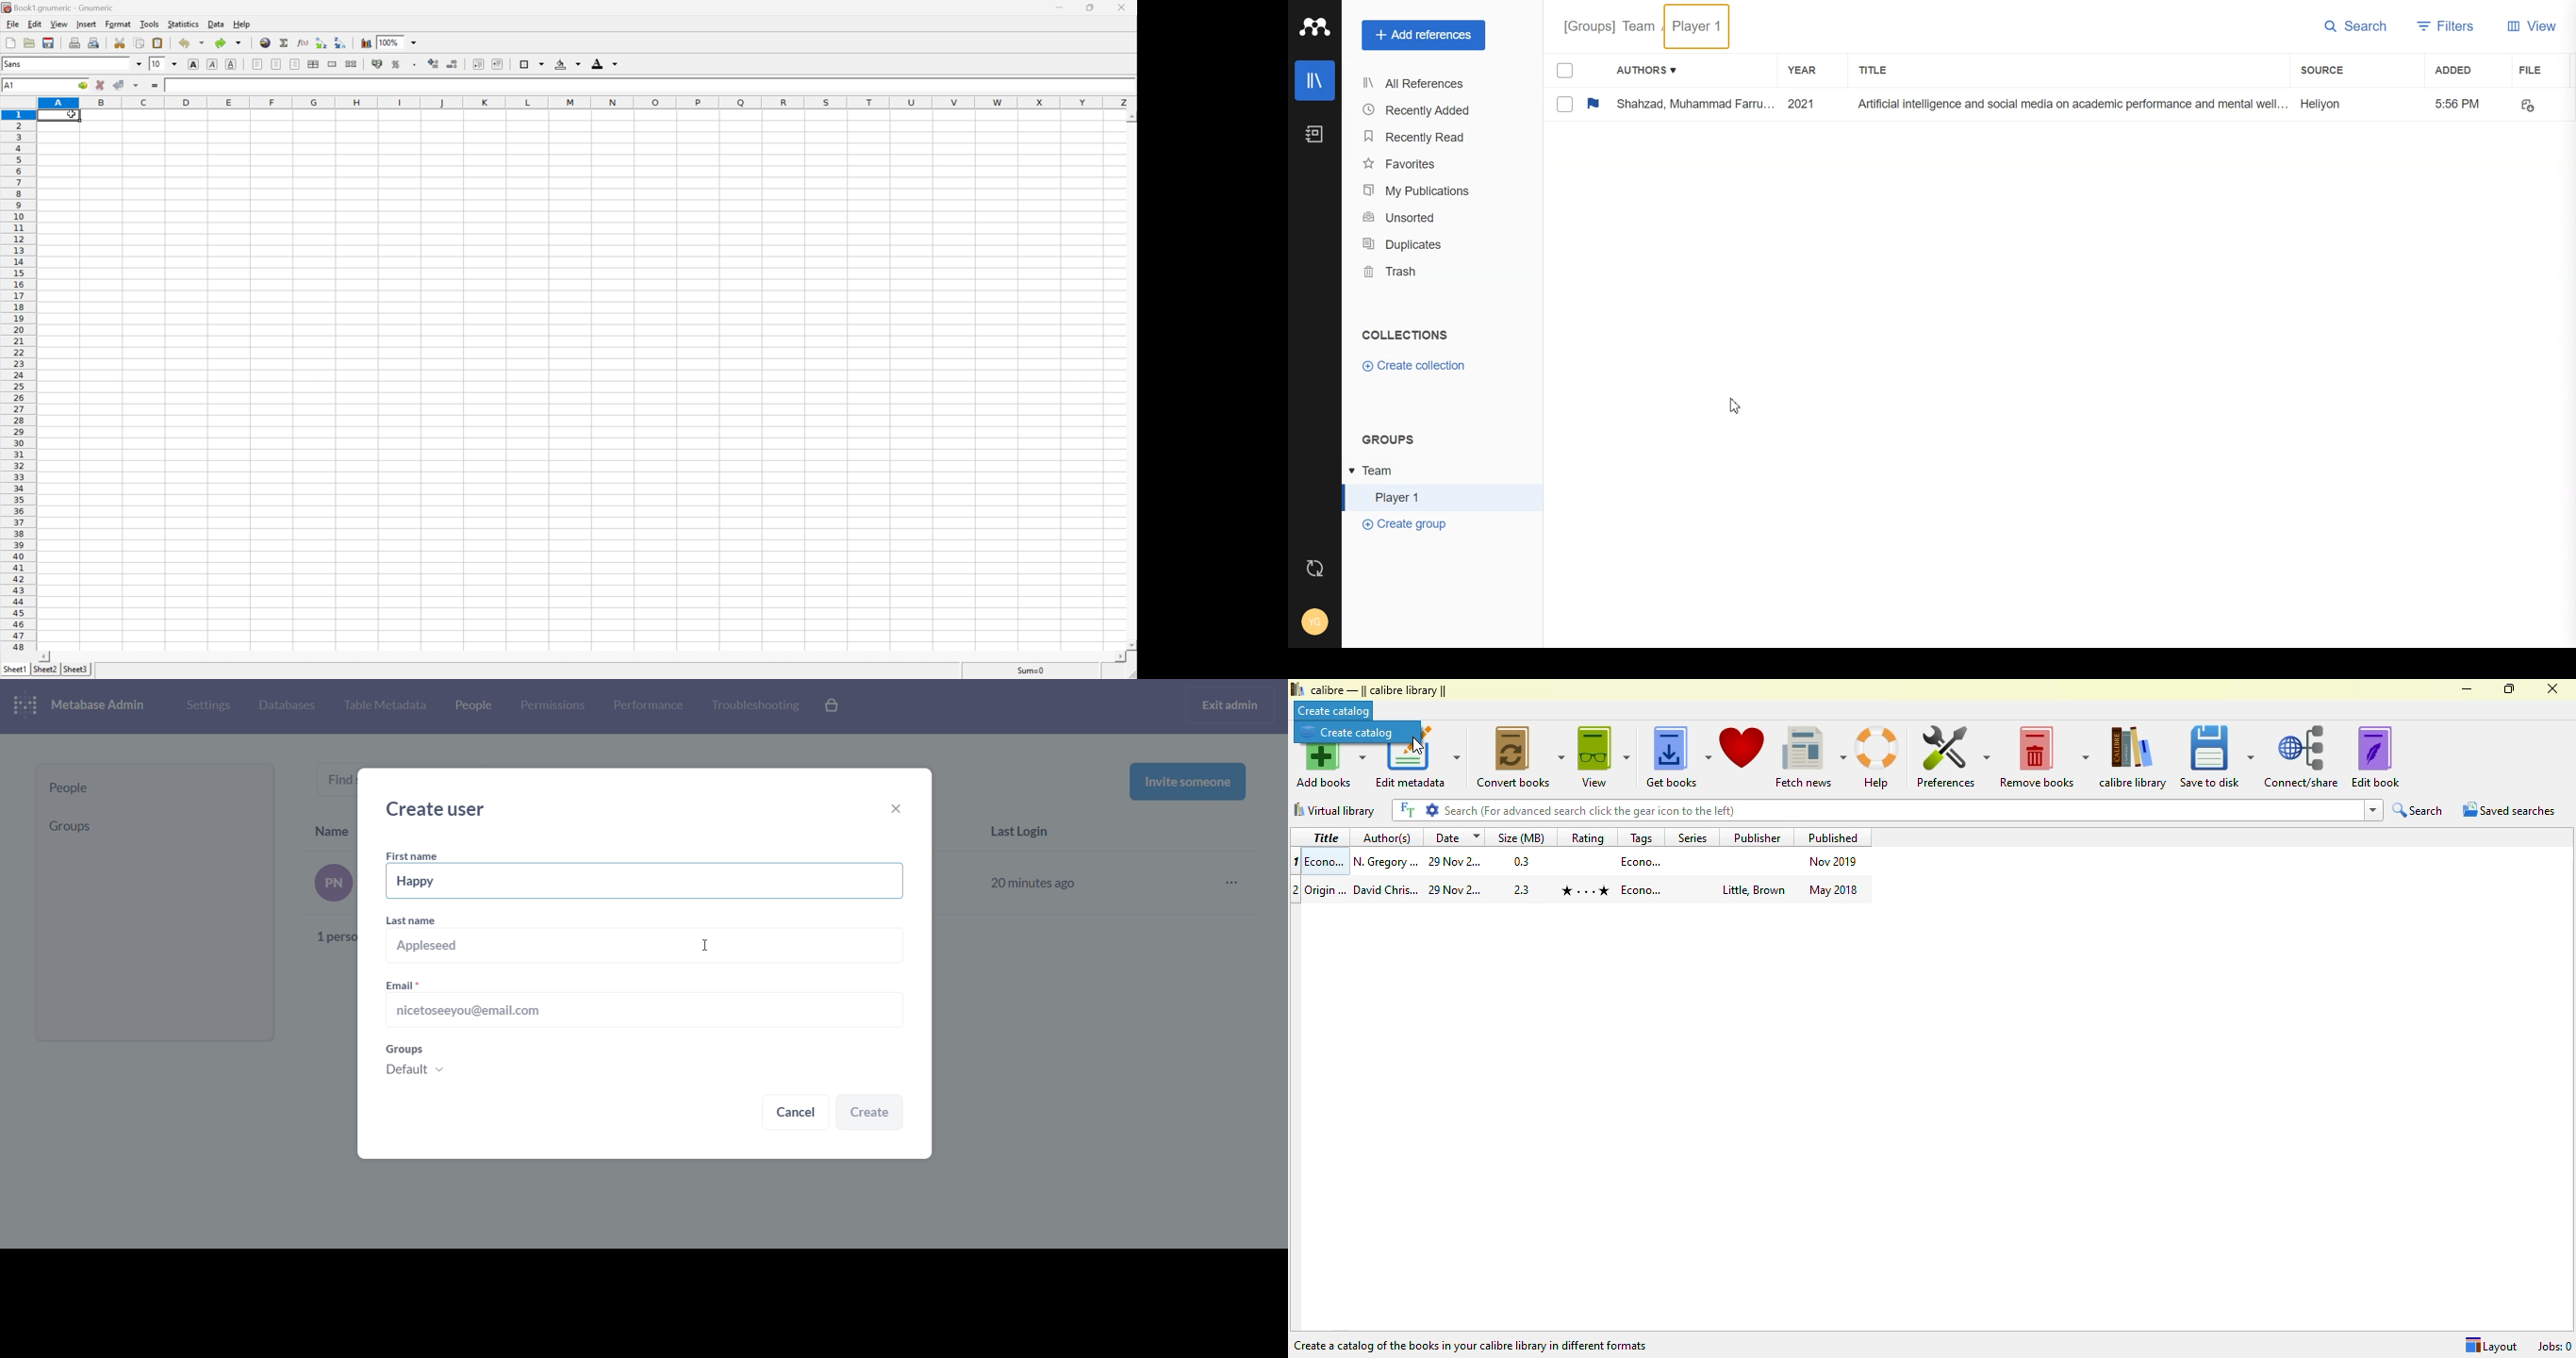 This screenshot has height=1372, width=2576. What do you see at coordinates (1588, 837) in the screenshot?
I see `rating` at bounding box center [1588, 837].